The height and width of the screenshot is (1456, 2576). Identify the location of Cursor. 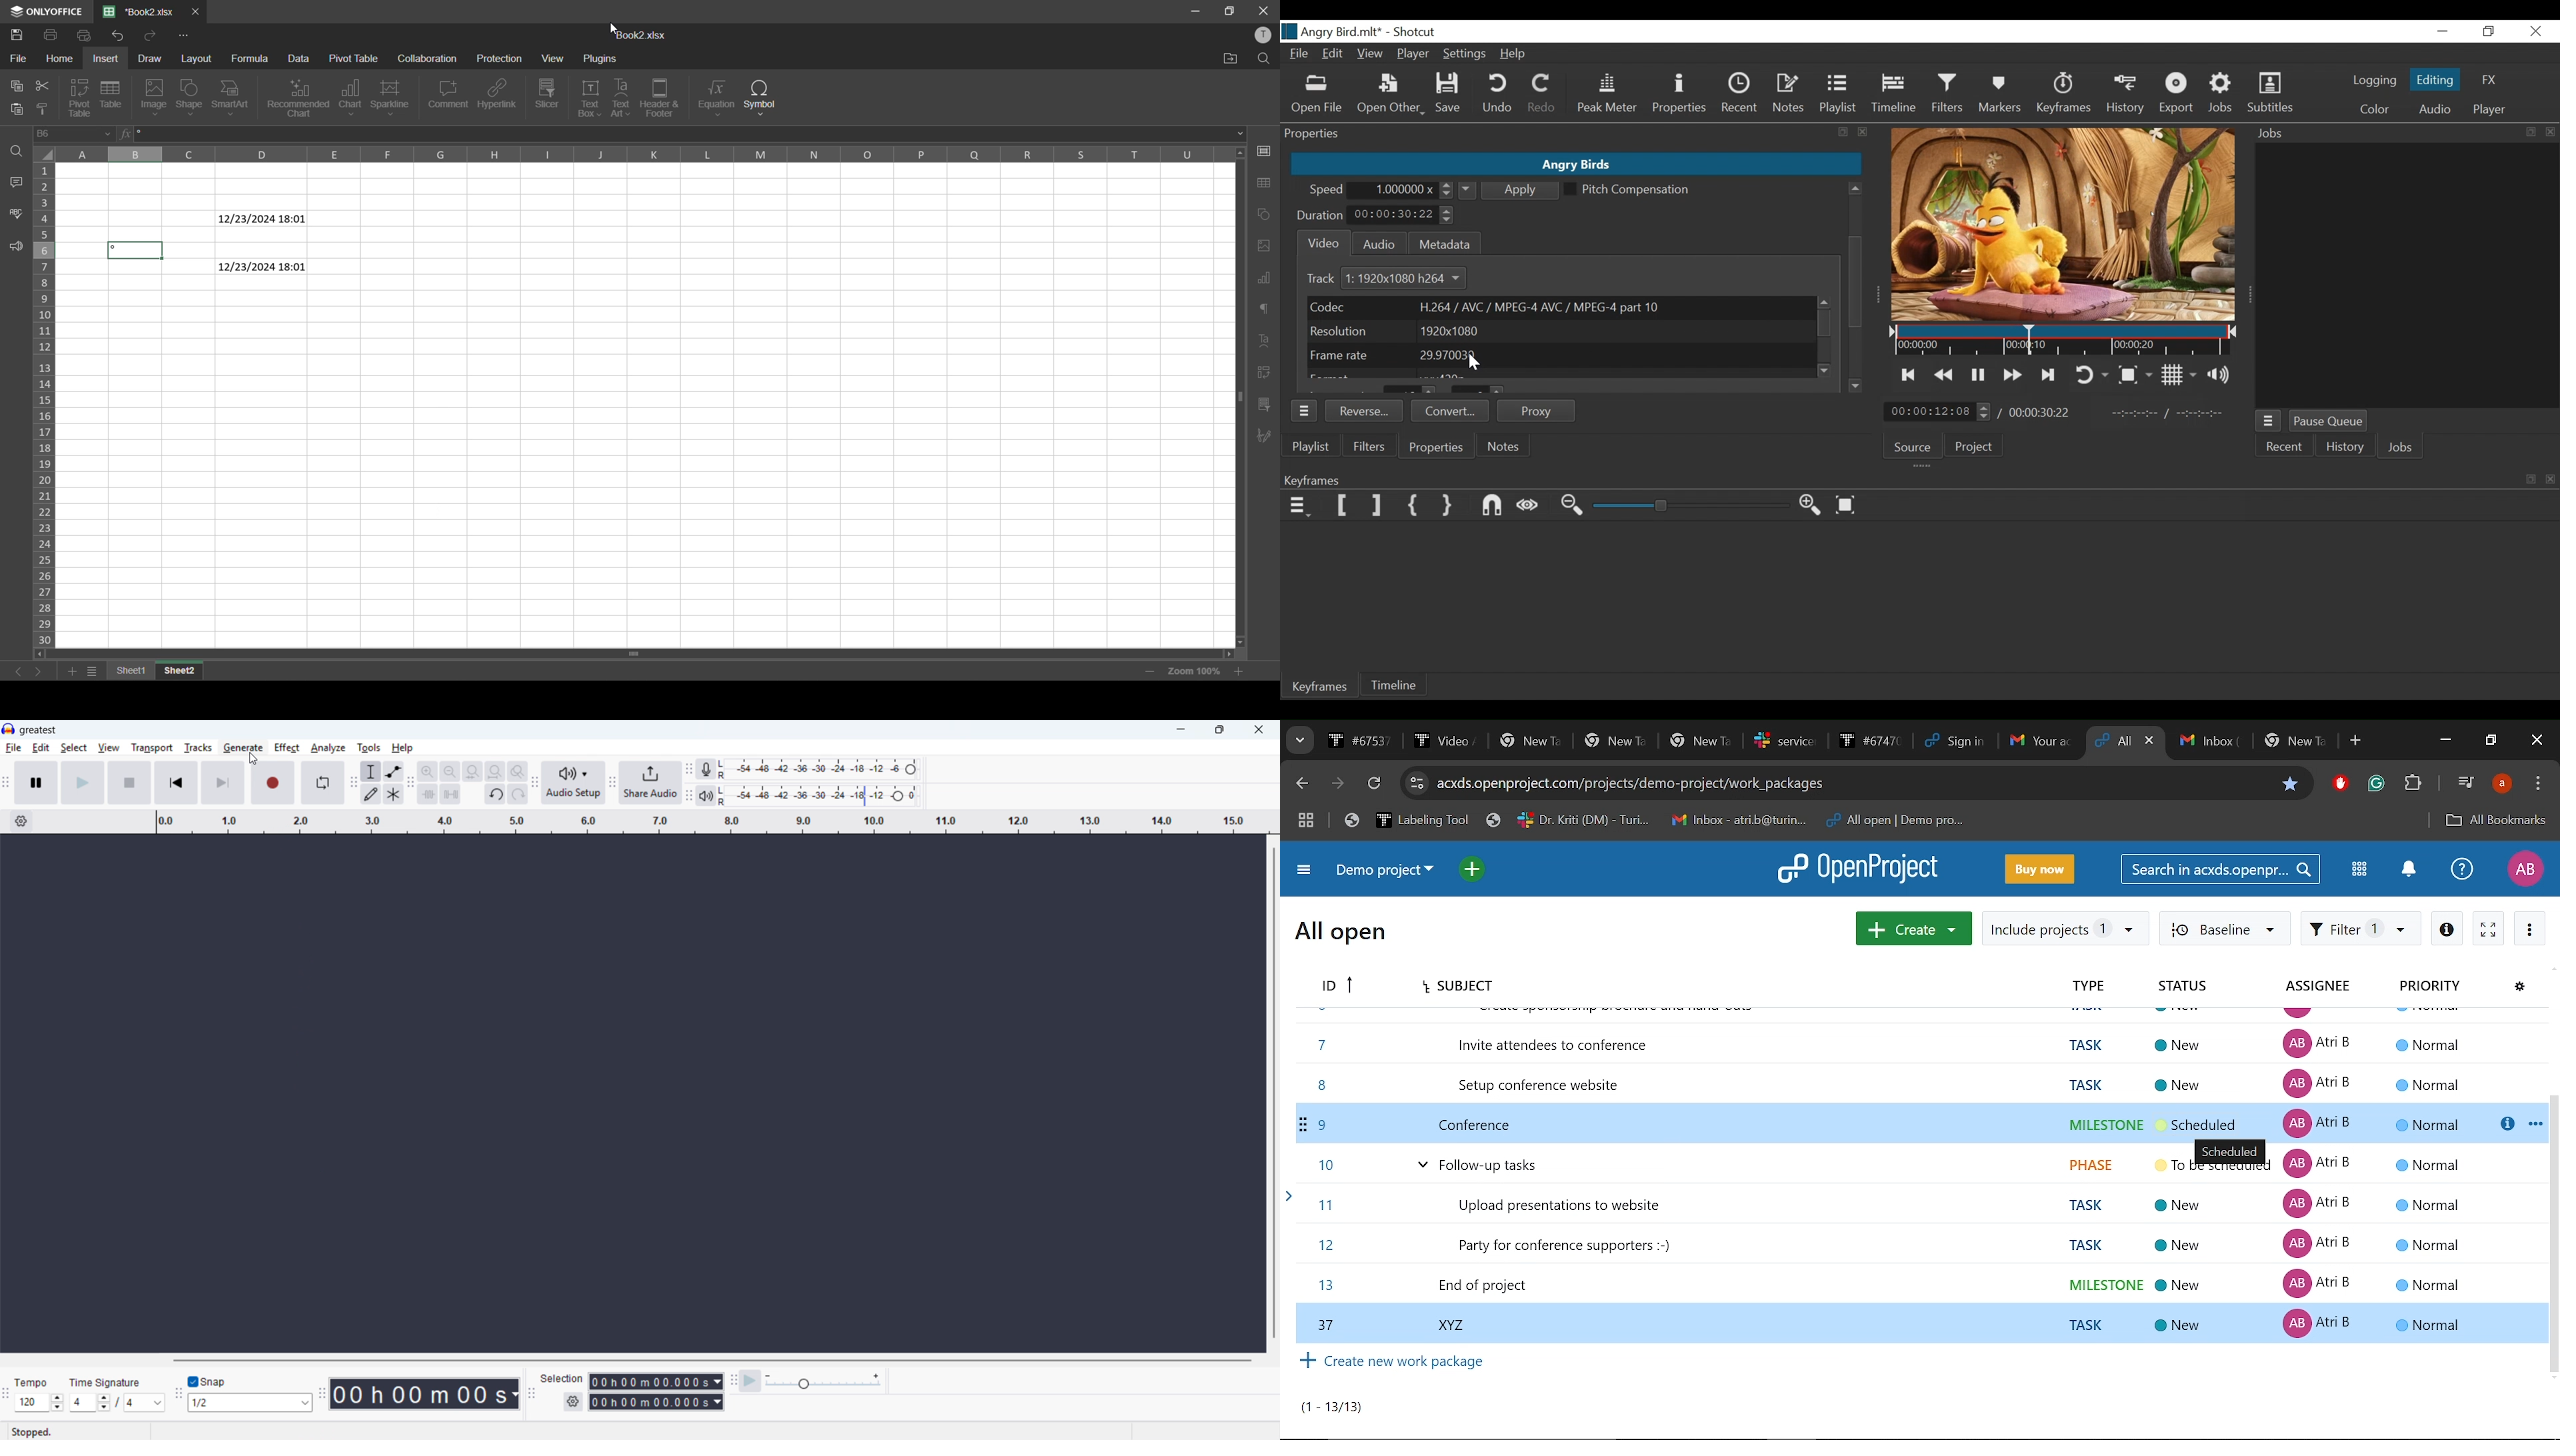
(253, 759).